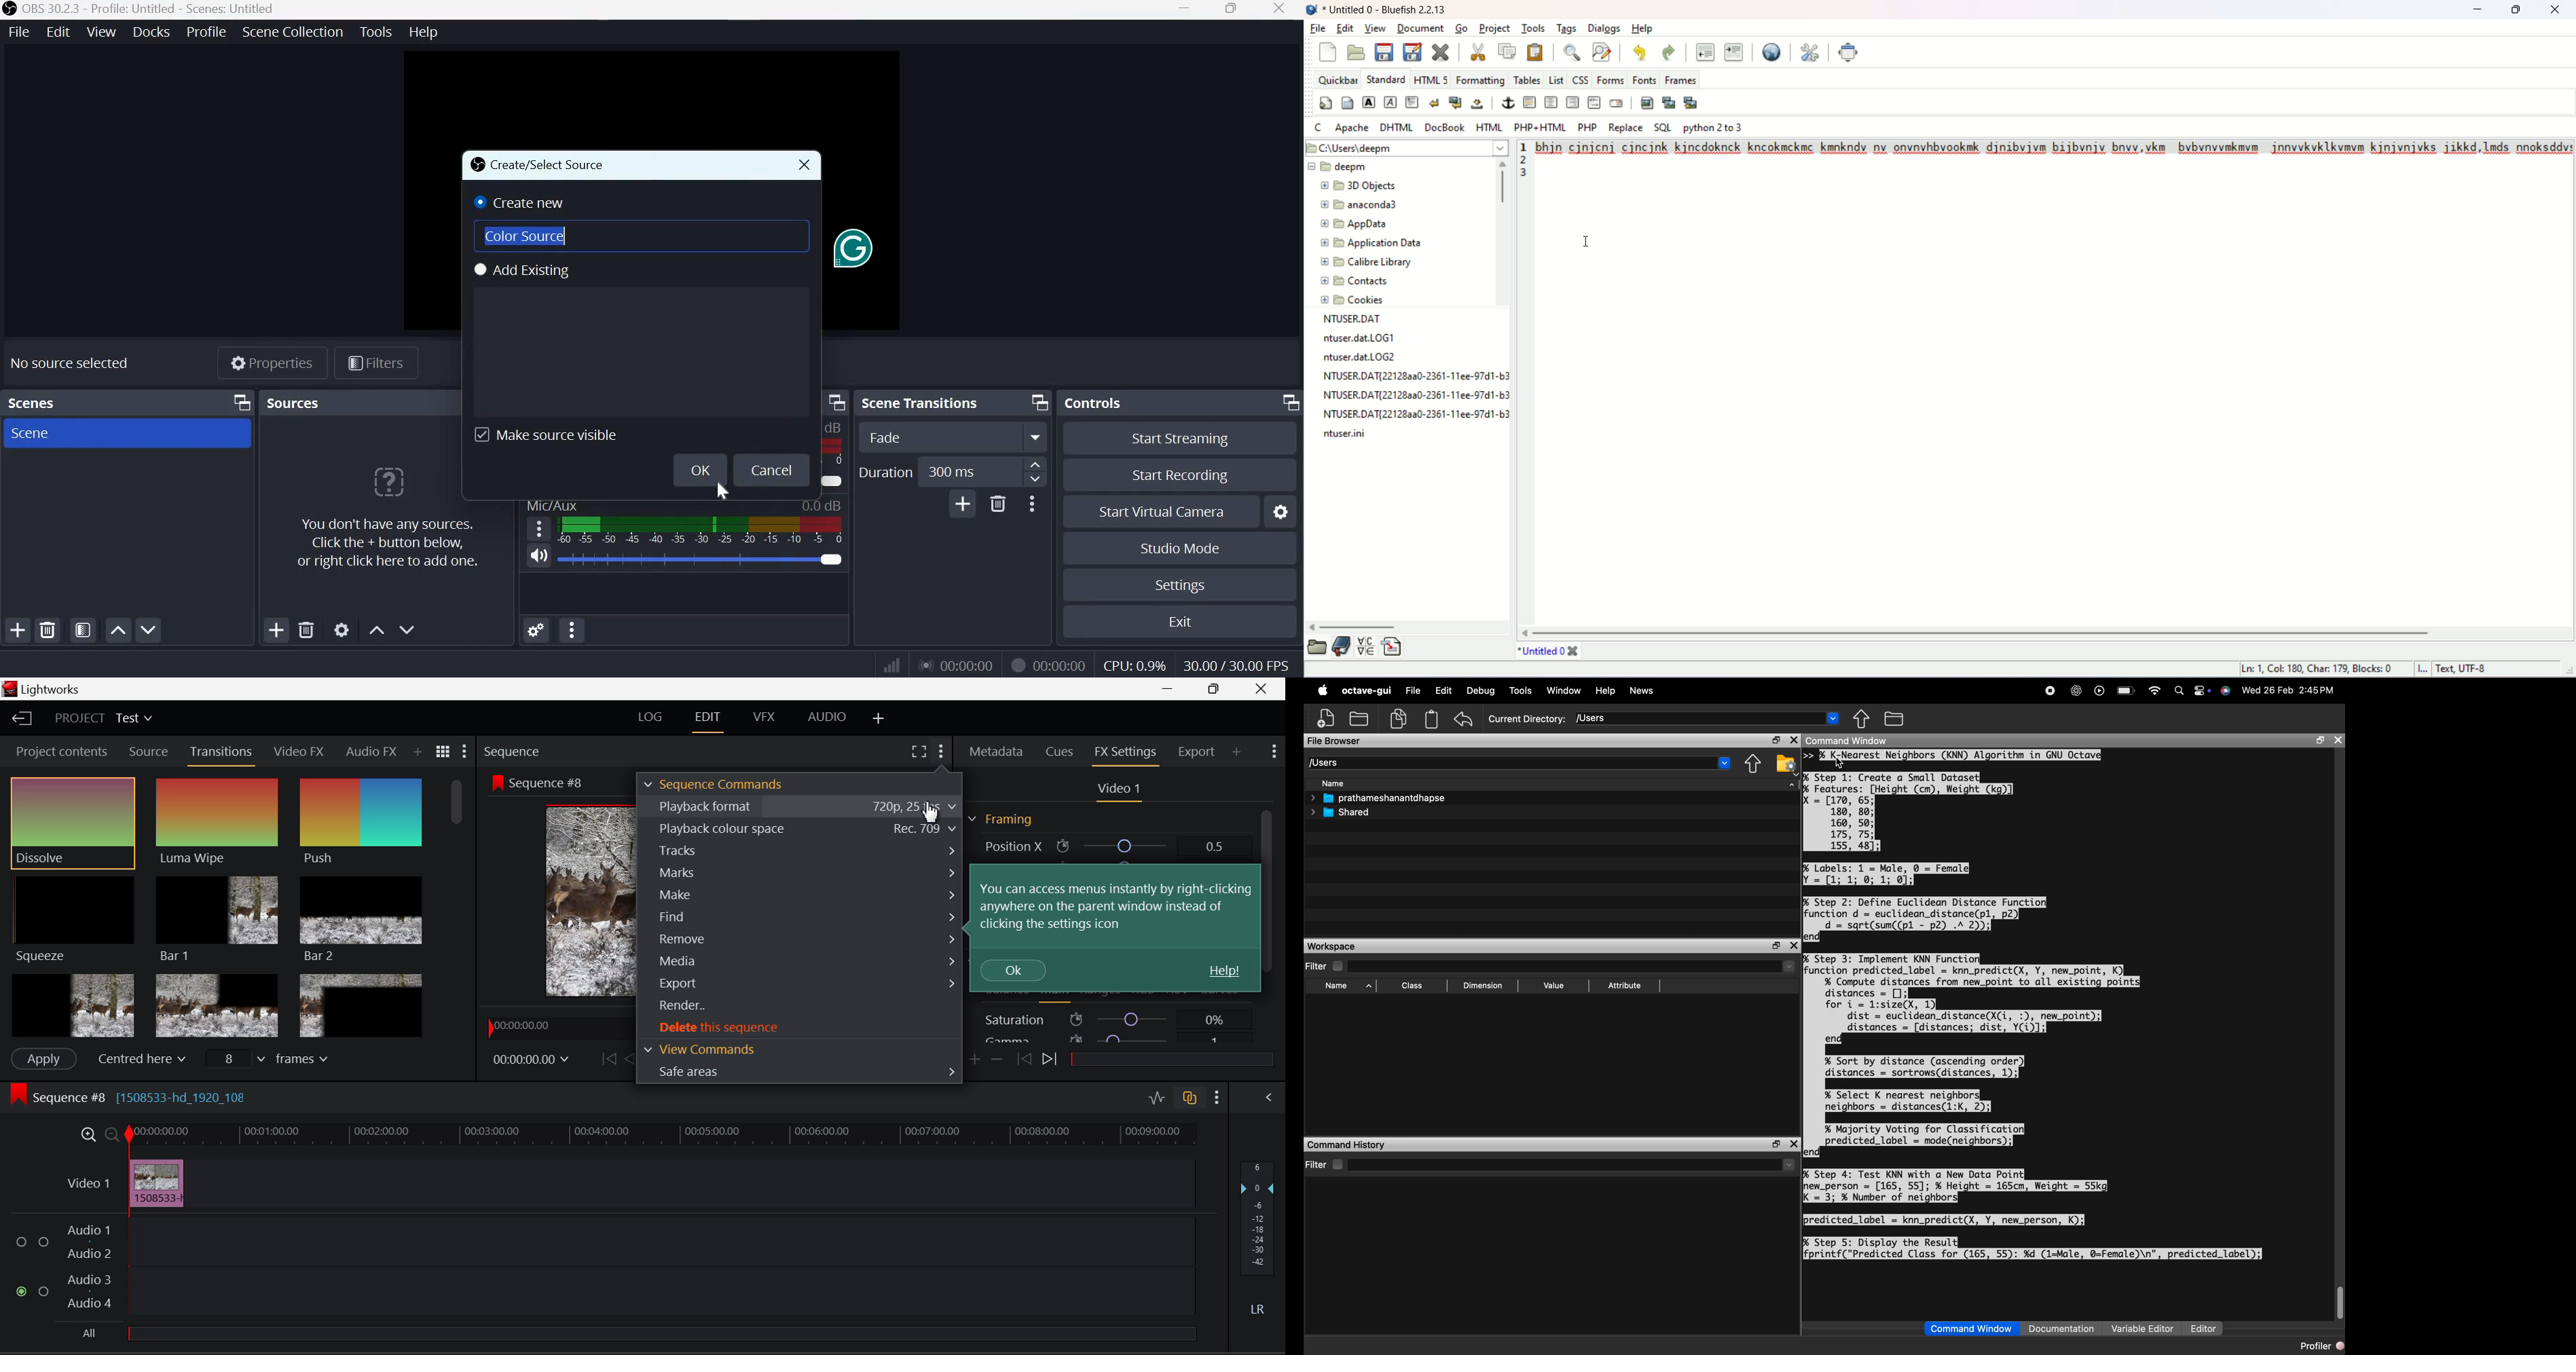 This screenshot has height=1372, width=2576. What do you see at coordinates (962, 504) in the screenshot?
I see `Add Transition` at bounding box center [962, 504].